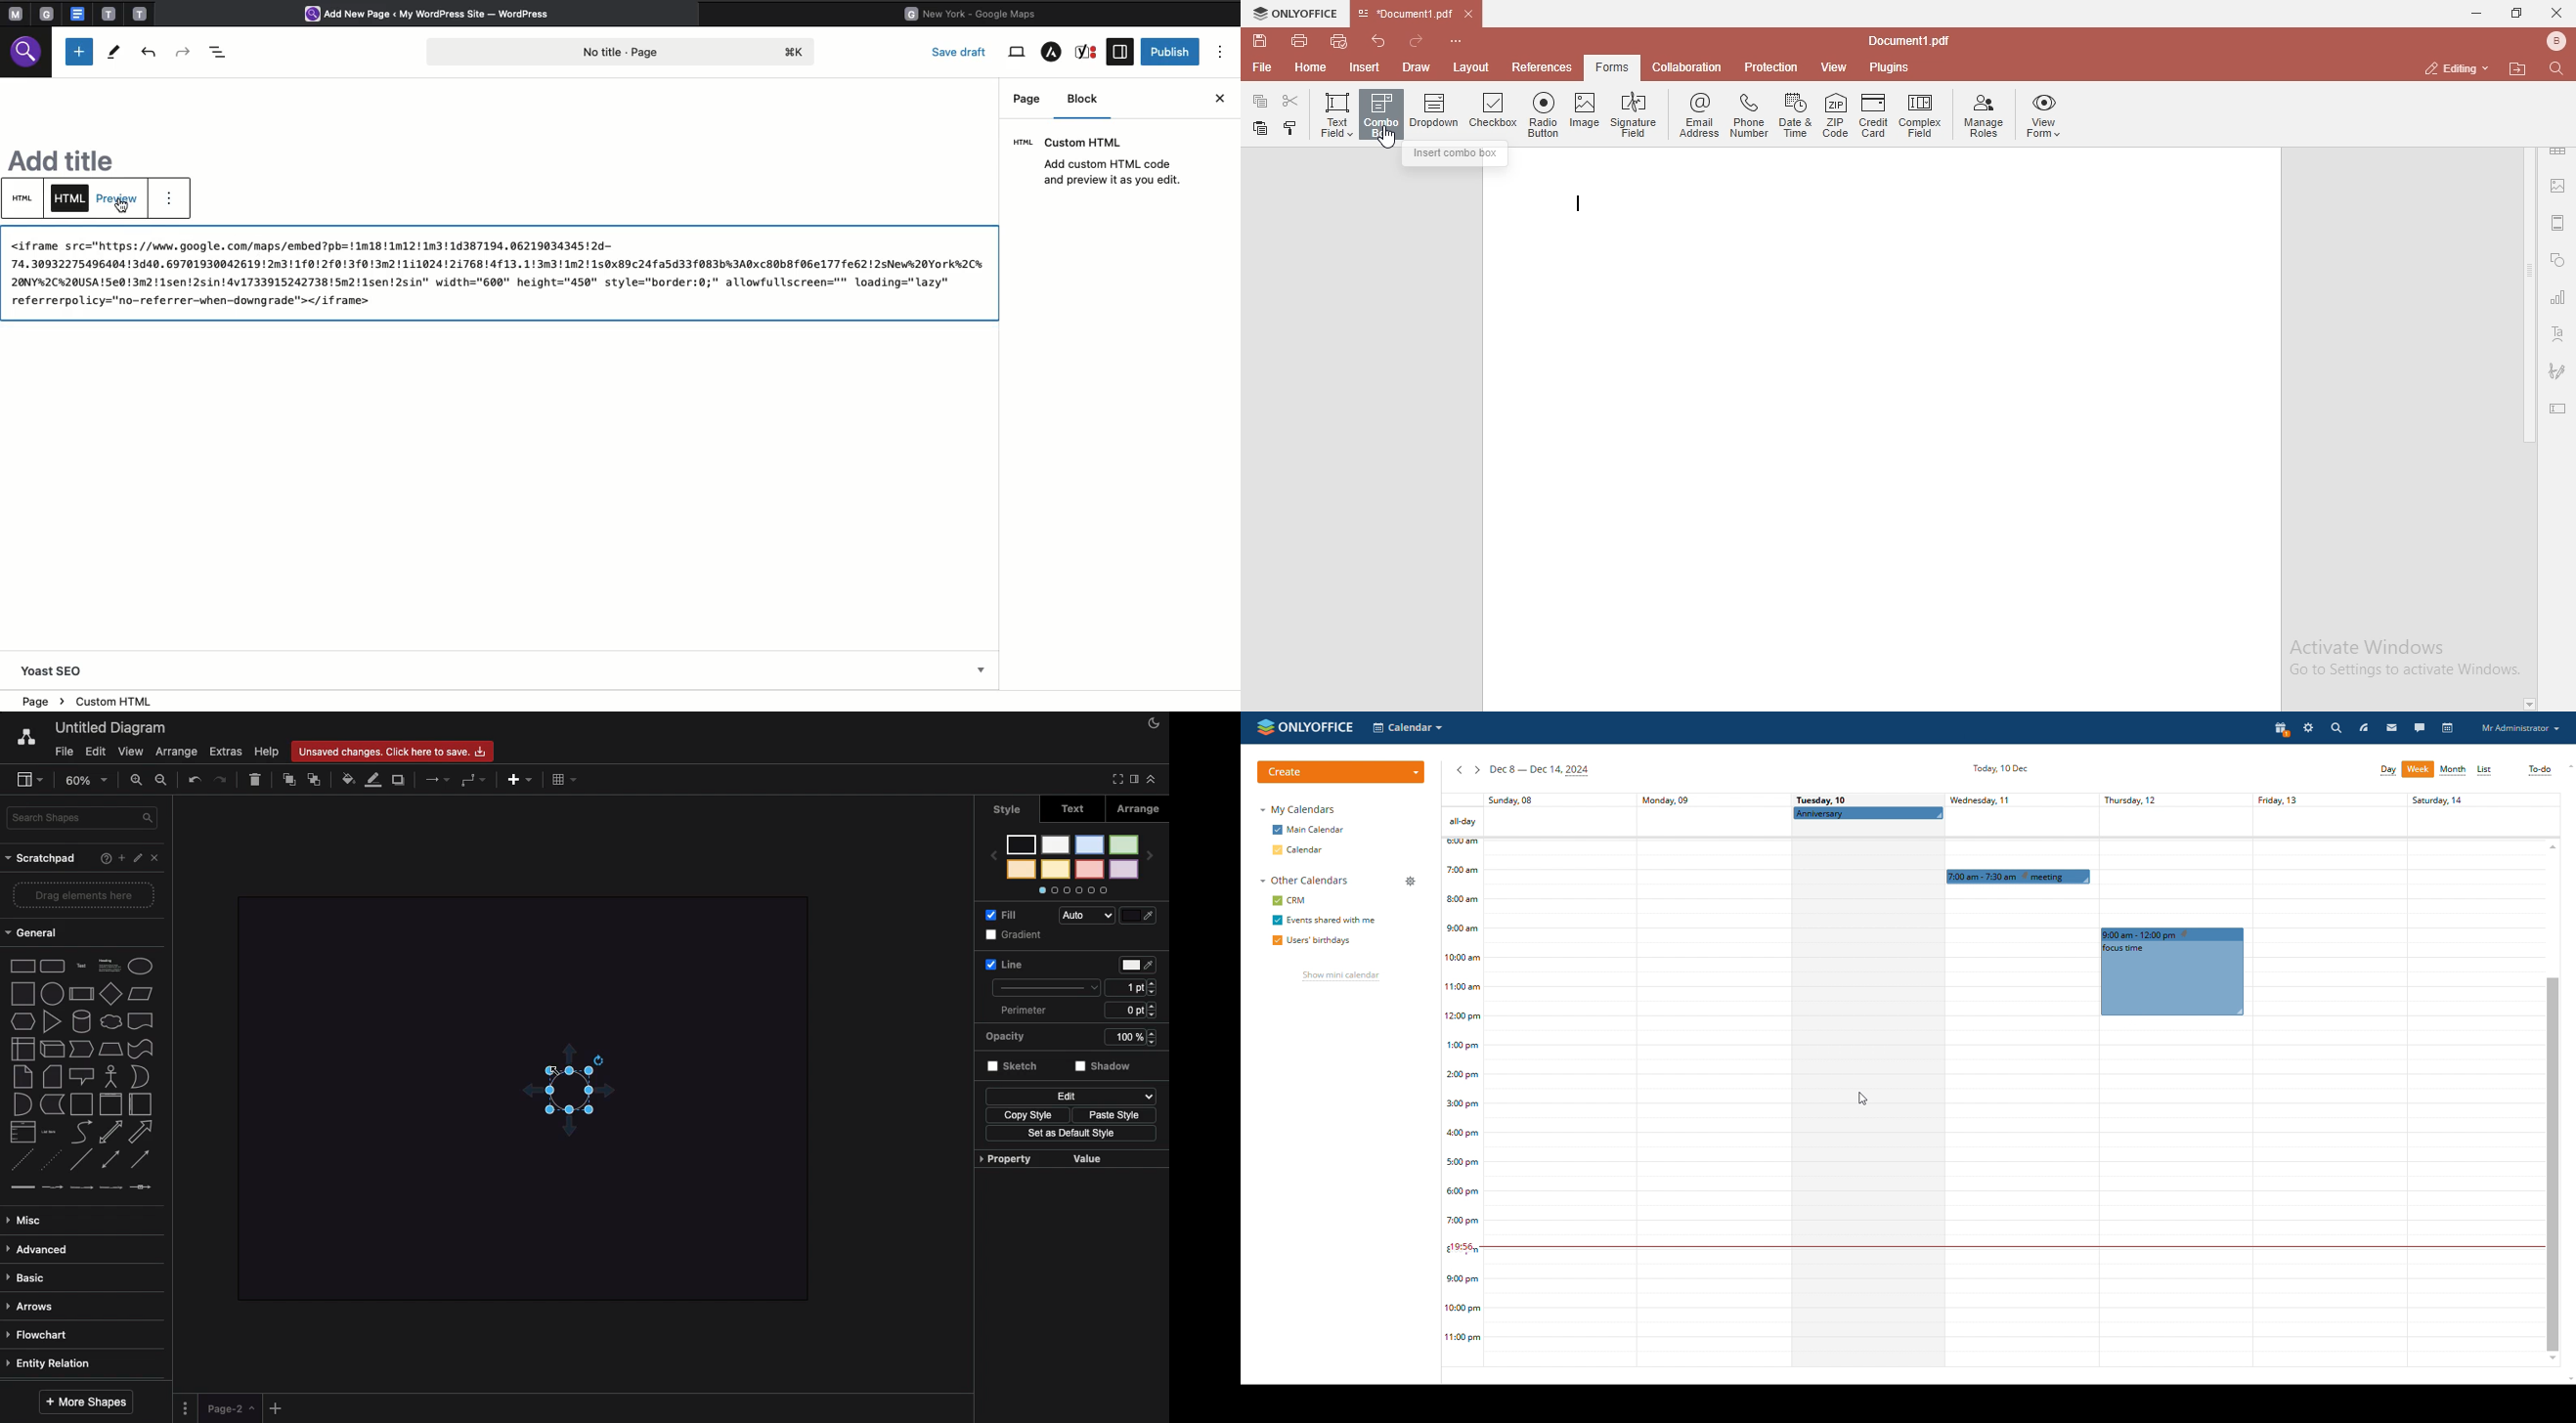 This screenshot has height=1428, width=2576. I want to click on Draw, so click(1420, 66).